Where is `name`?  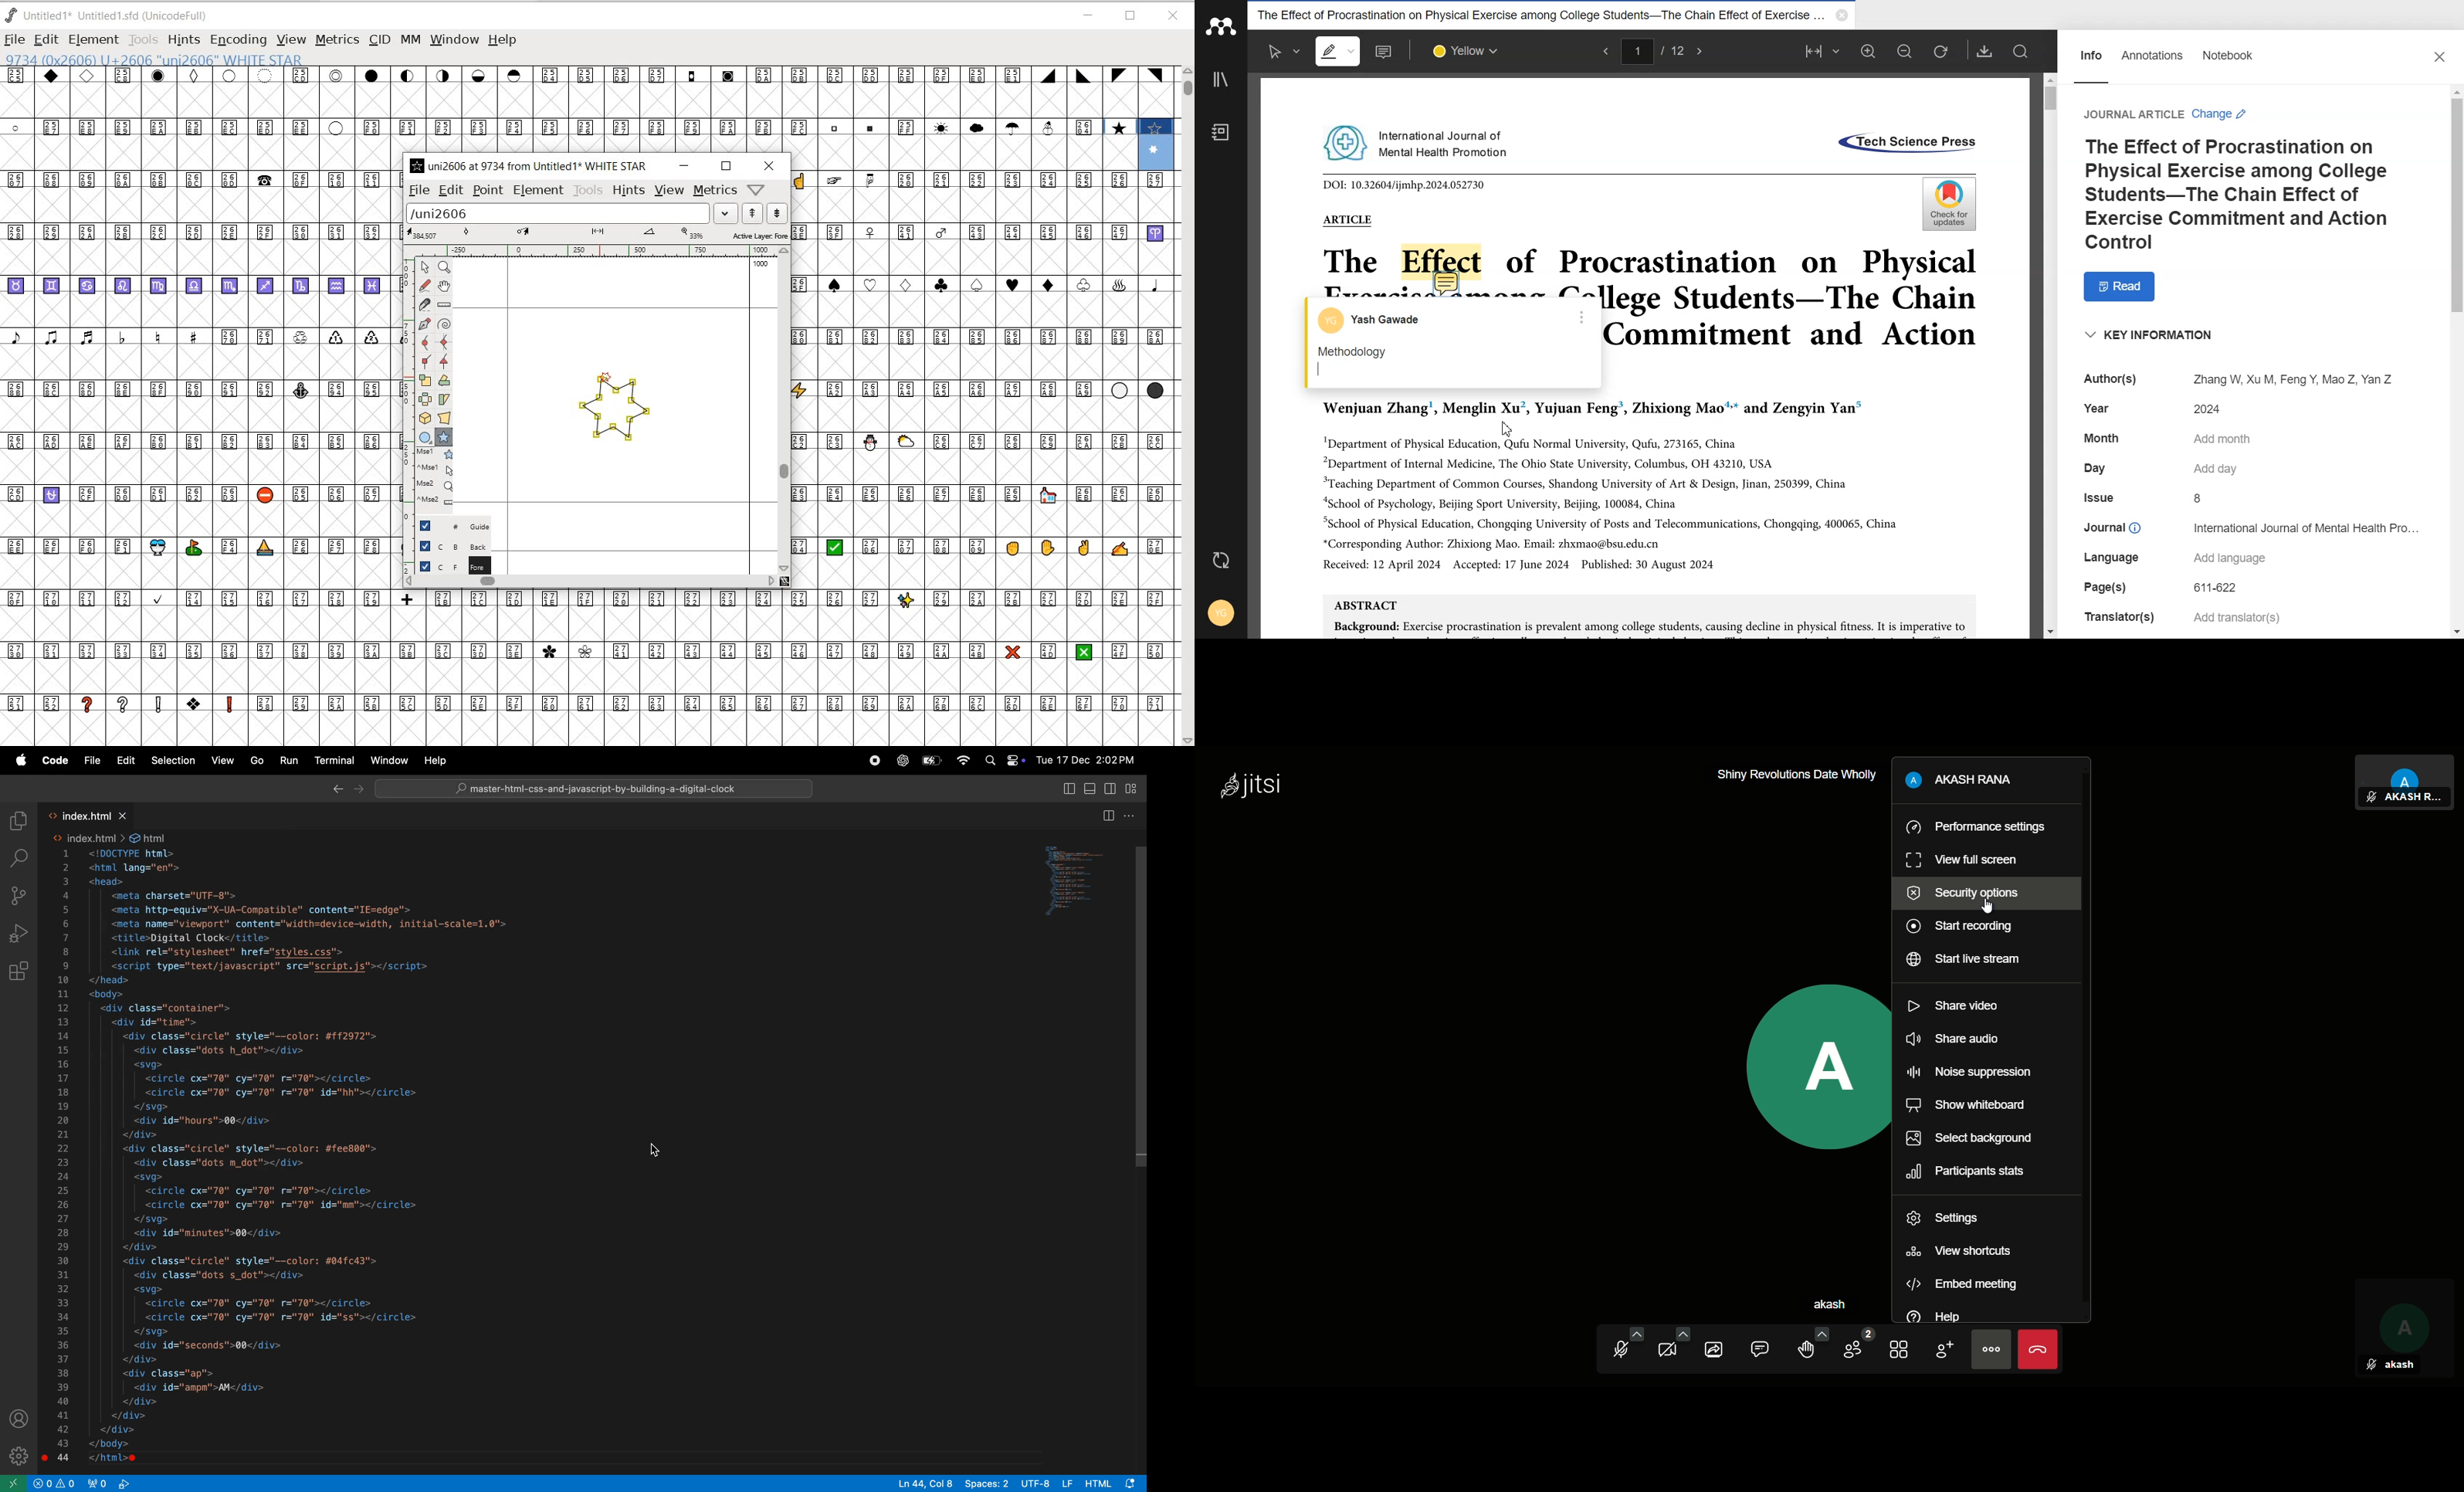 name is located at coordinates (2400, 1366).